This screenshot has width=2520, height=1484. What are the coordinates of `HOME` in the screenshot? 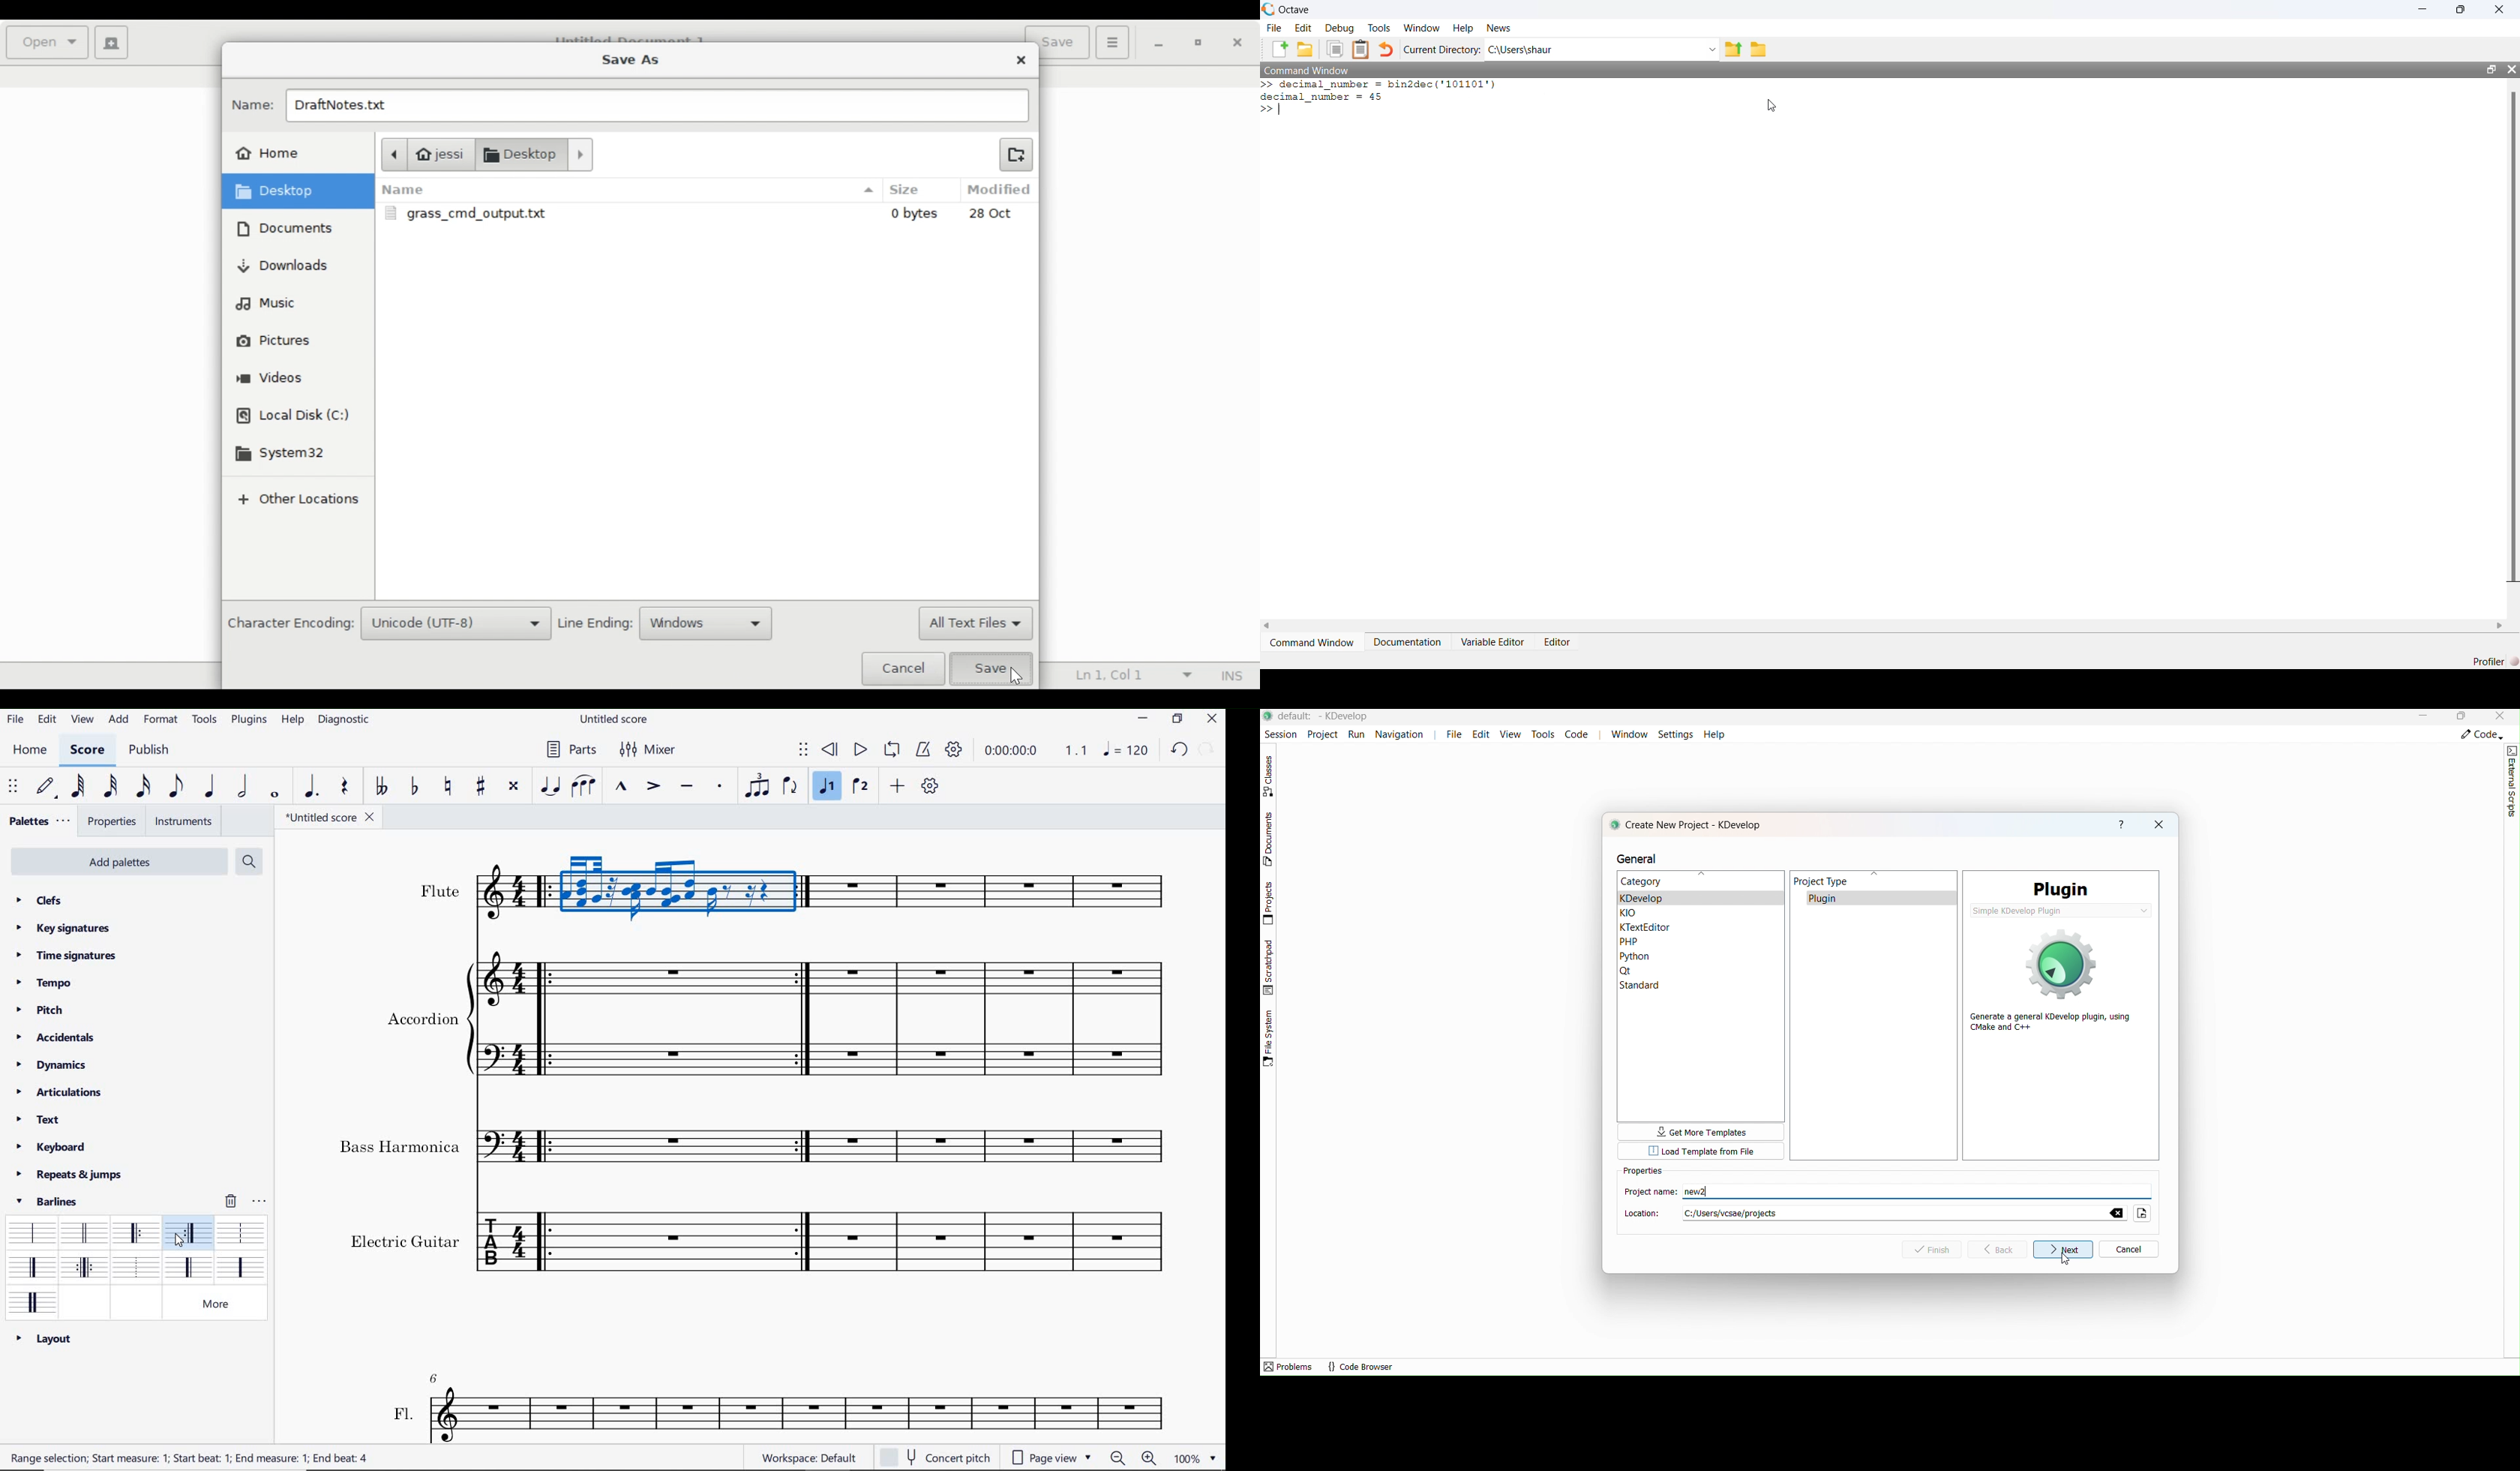 It's located at (31, 752).